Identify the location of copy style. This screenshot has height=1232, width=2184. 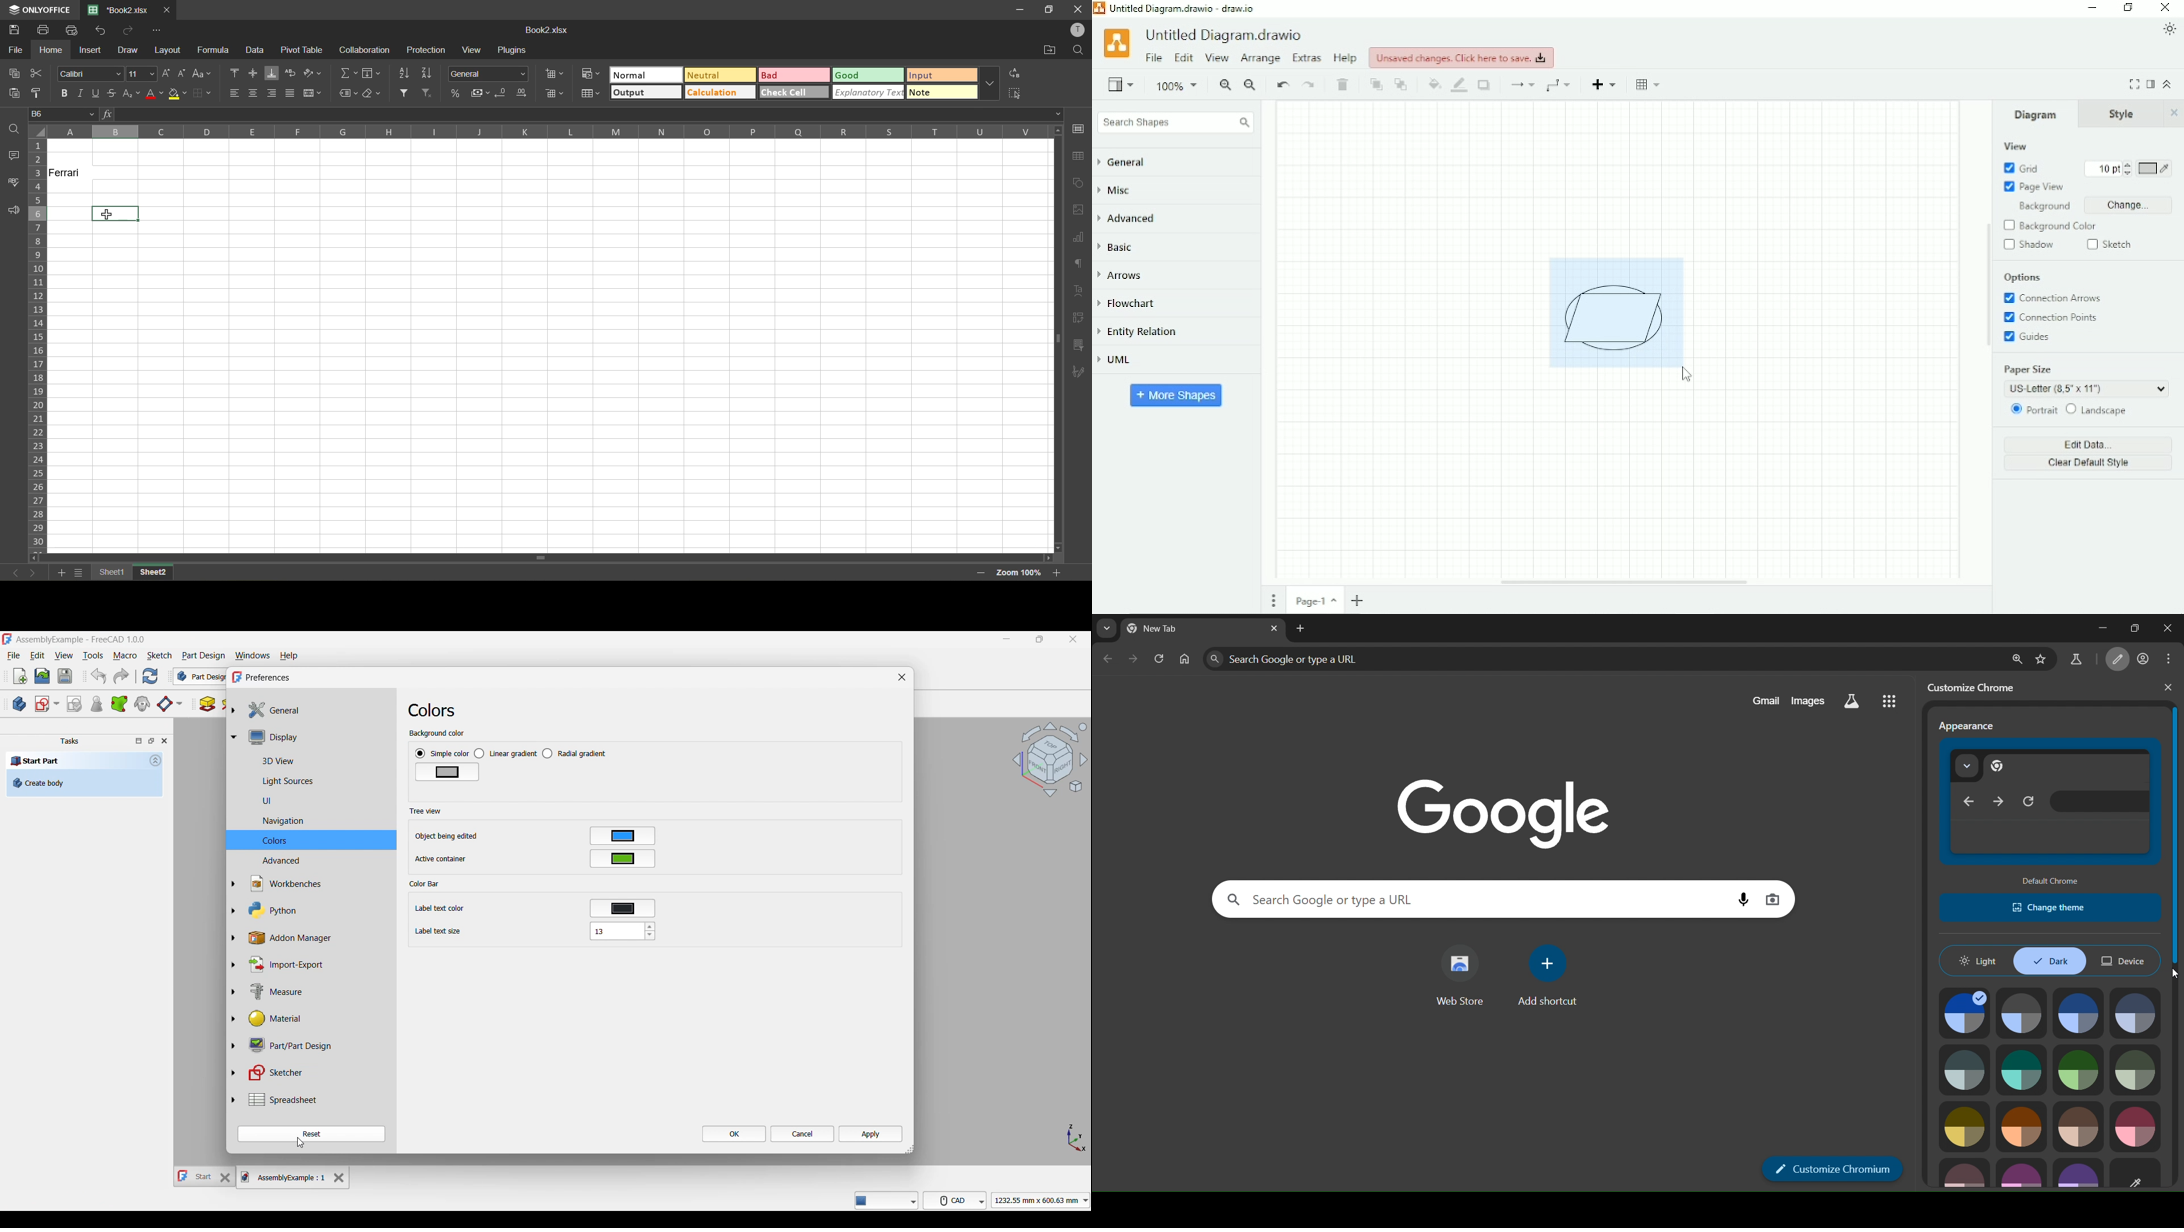
(38, 94).